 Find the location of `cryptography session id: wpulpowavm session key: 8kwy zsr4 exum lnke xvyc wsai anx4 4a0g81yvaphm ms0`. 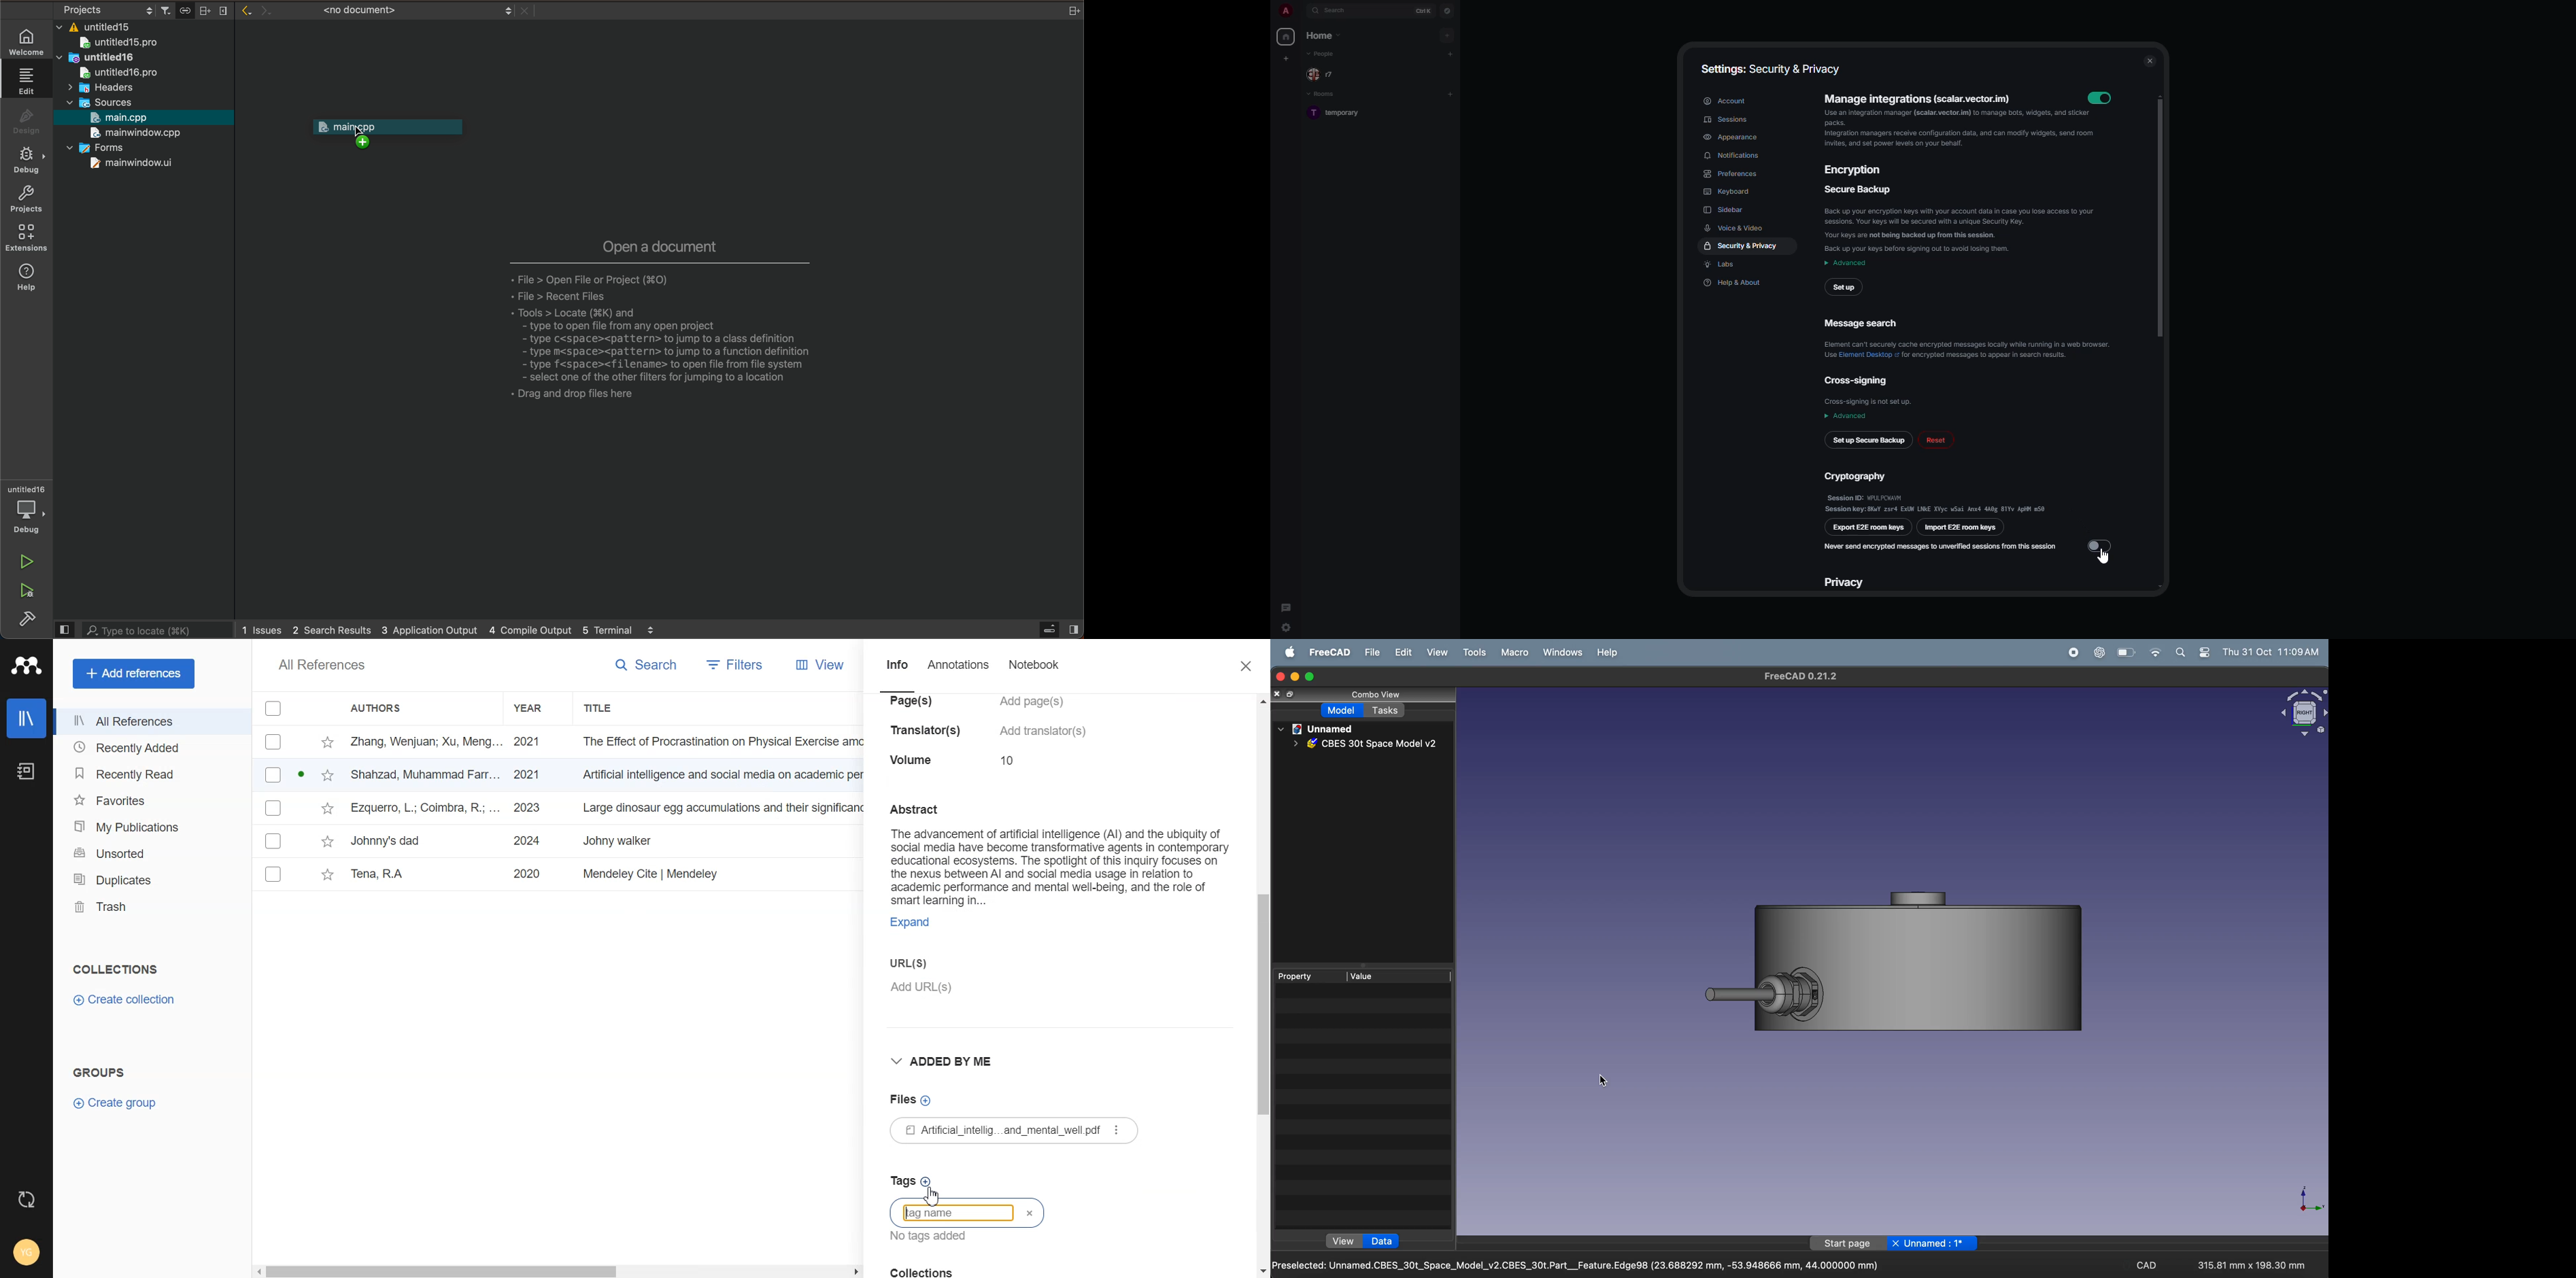

cryptography session id: wpulpowavm session key: 8kwy zsr4 exum lnke xvyc wsai anx4 4a0g81yvaphm ms0 is located at coordinates (1936, 490).